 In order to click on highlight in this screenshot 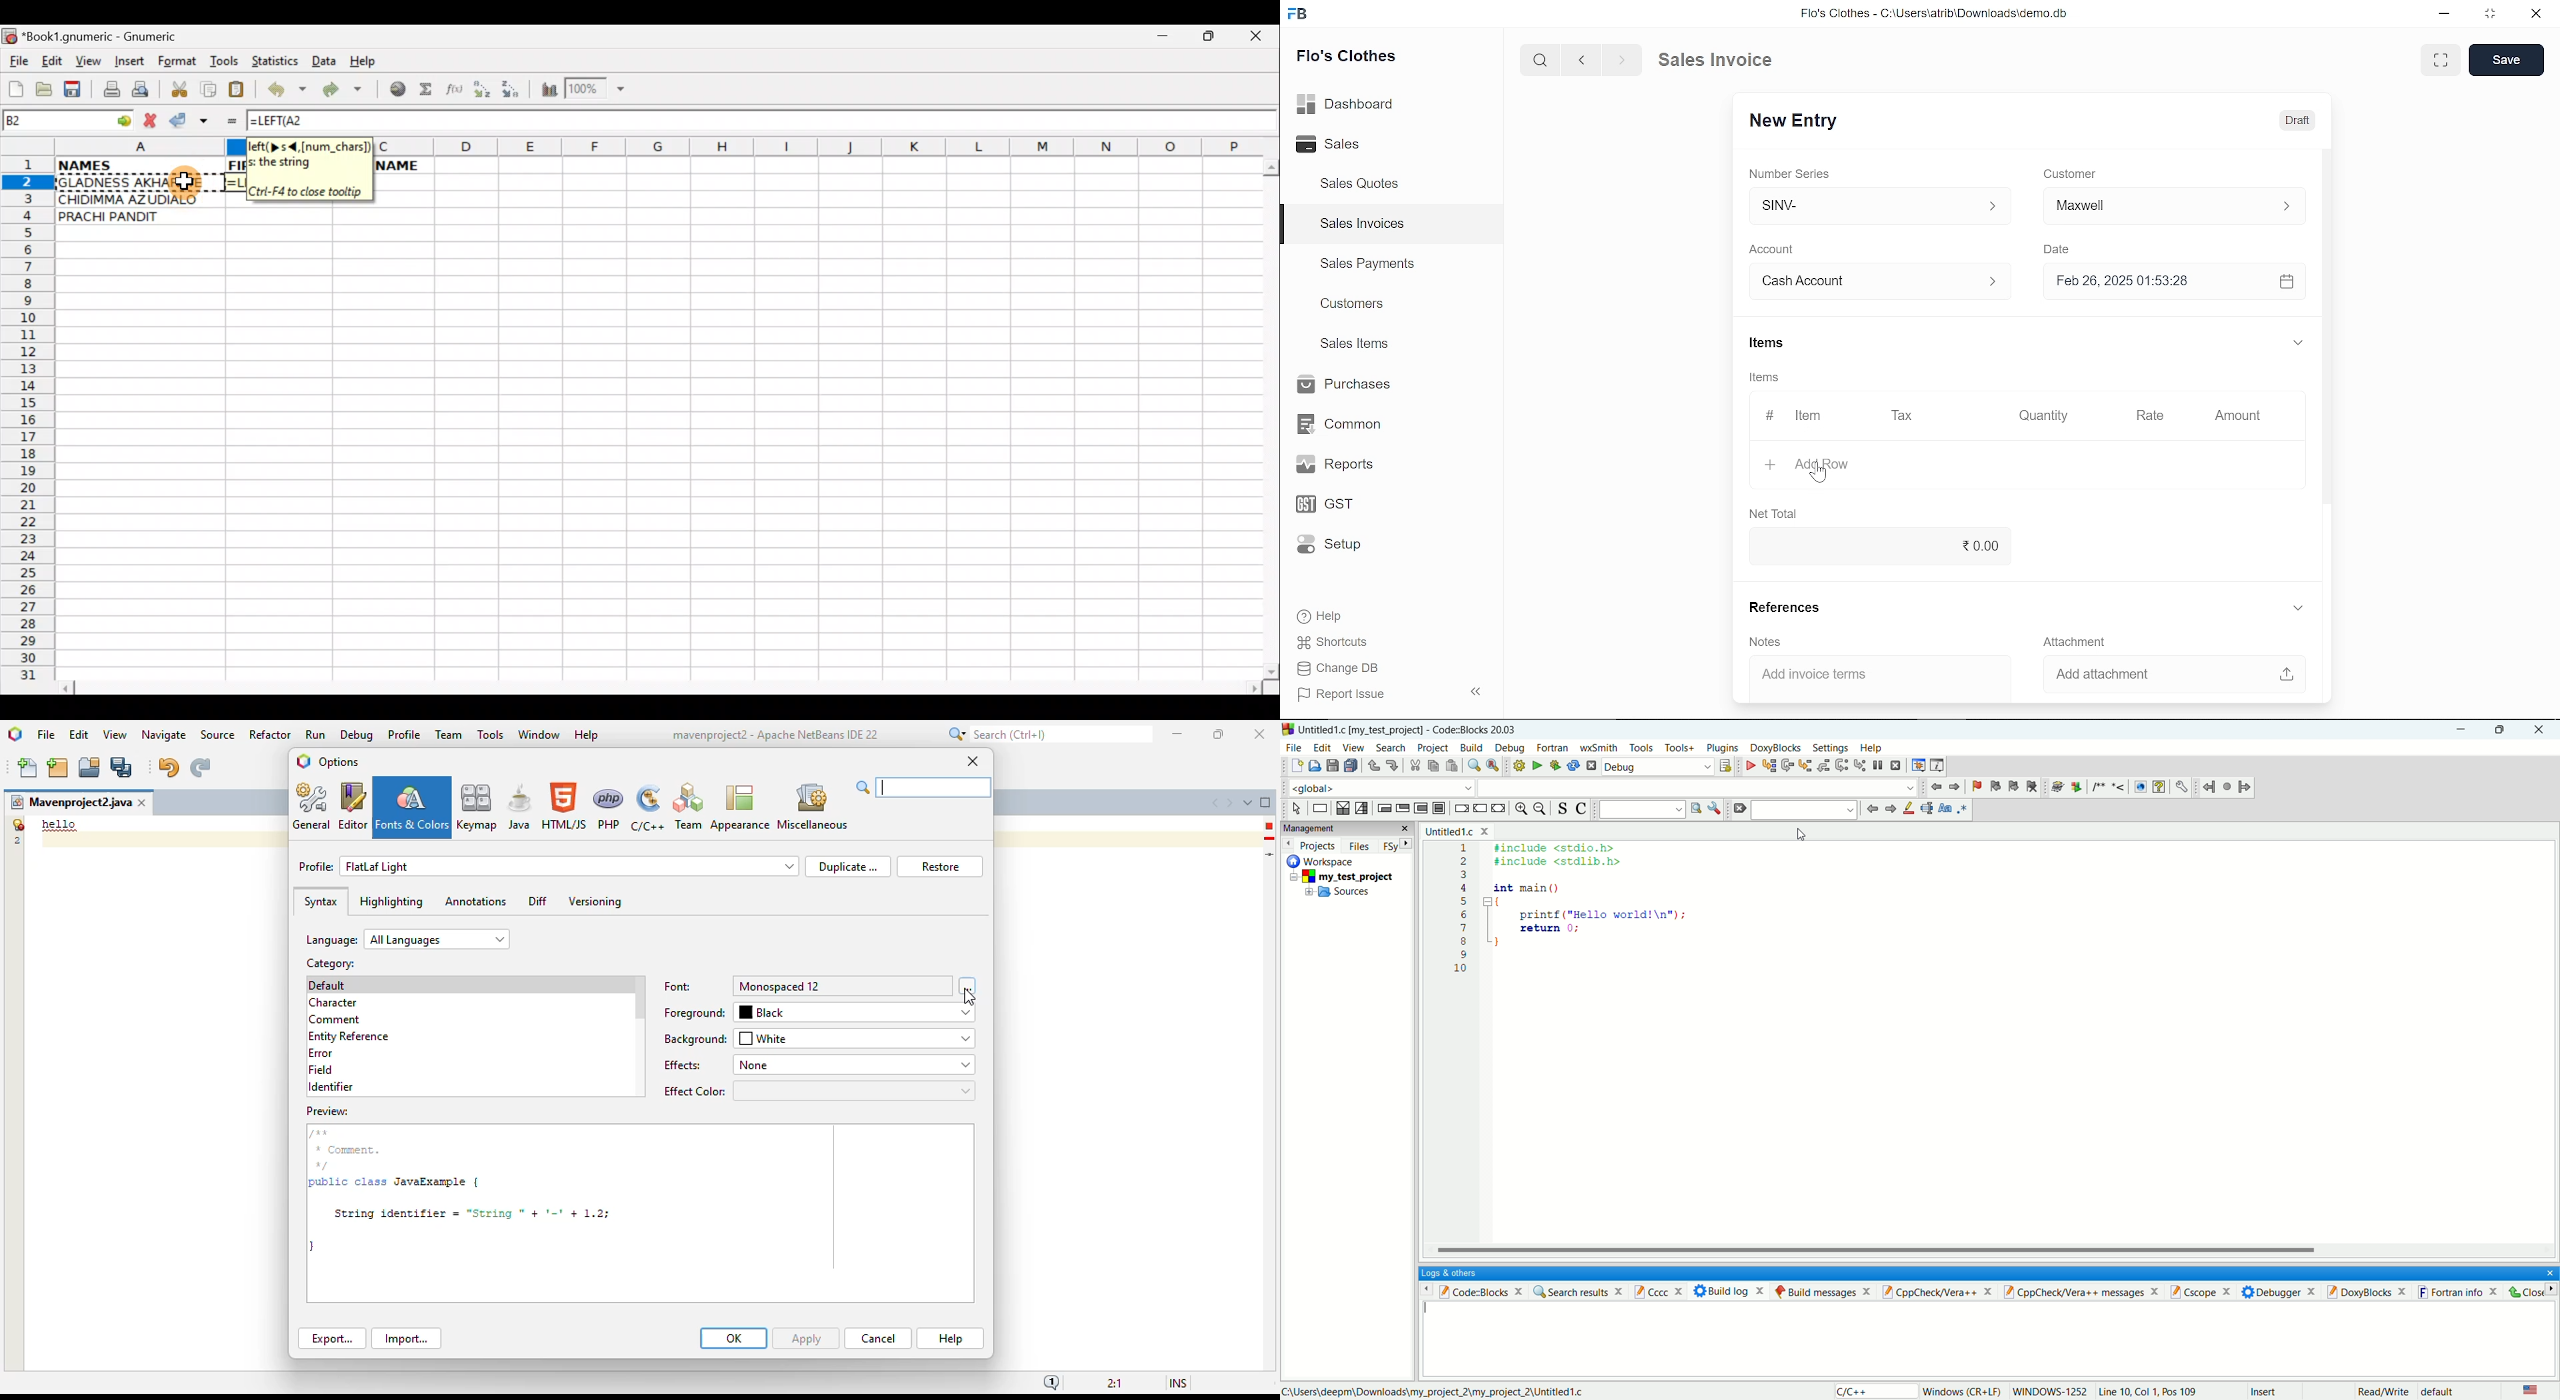, I will do `click(1909, 809)`.